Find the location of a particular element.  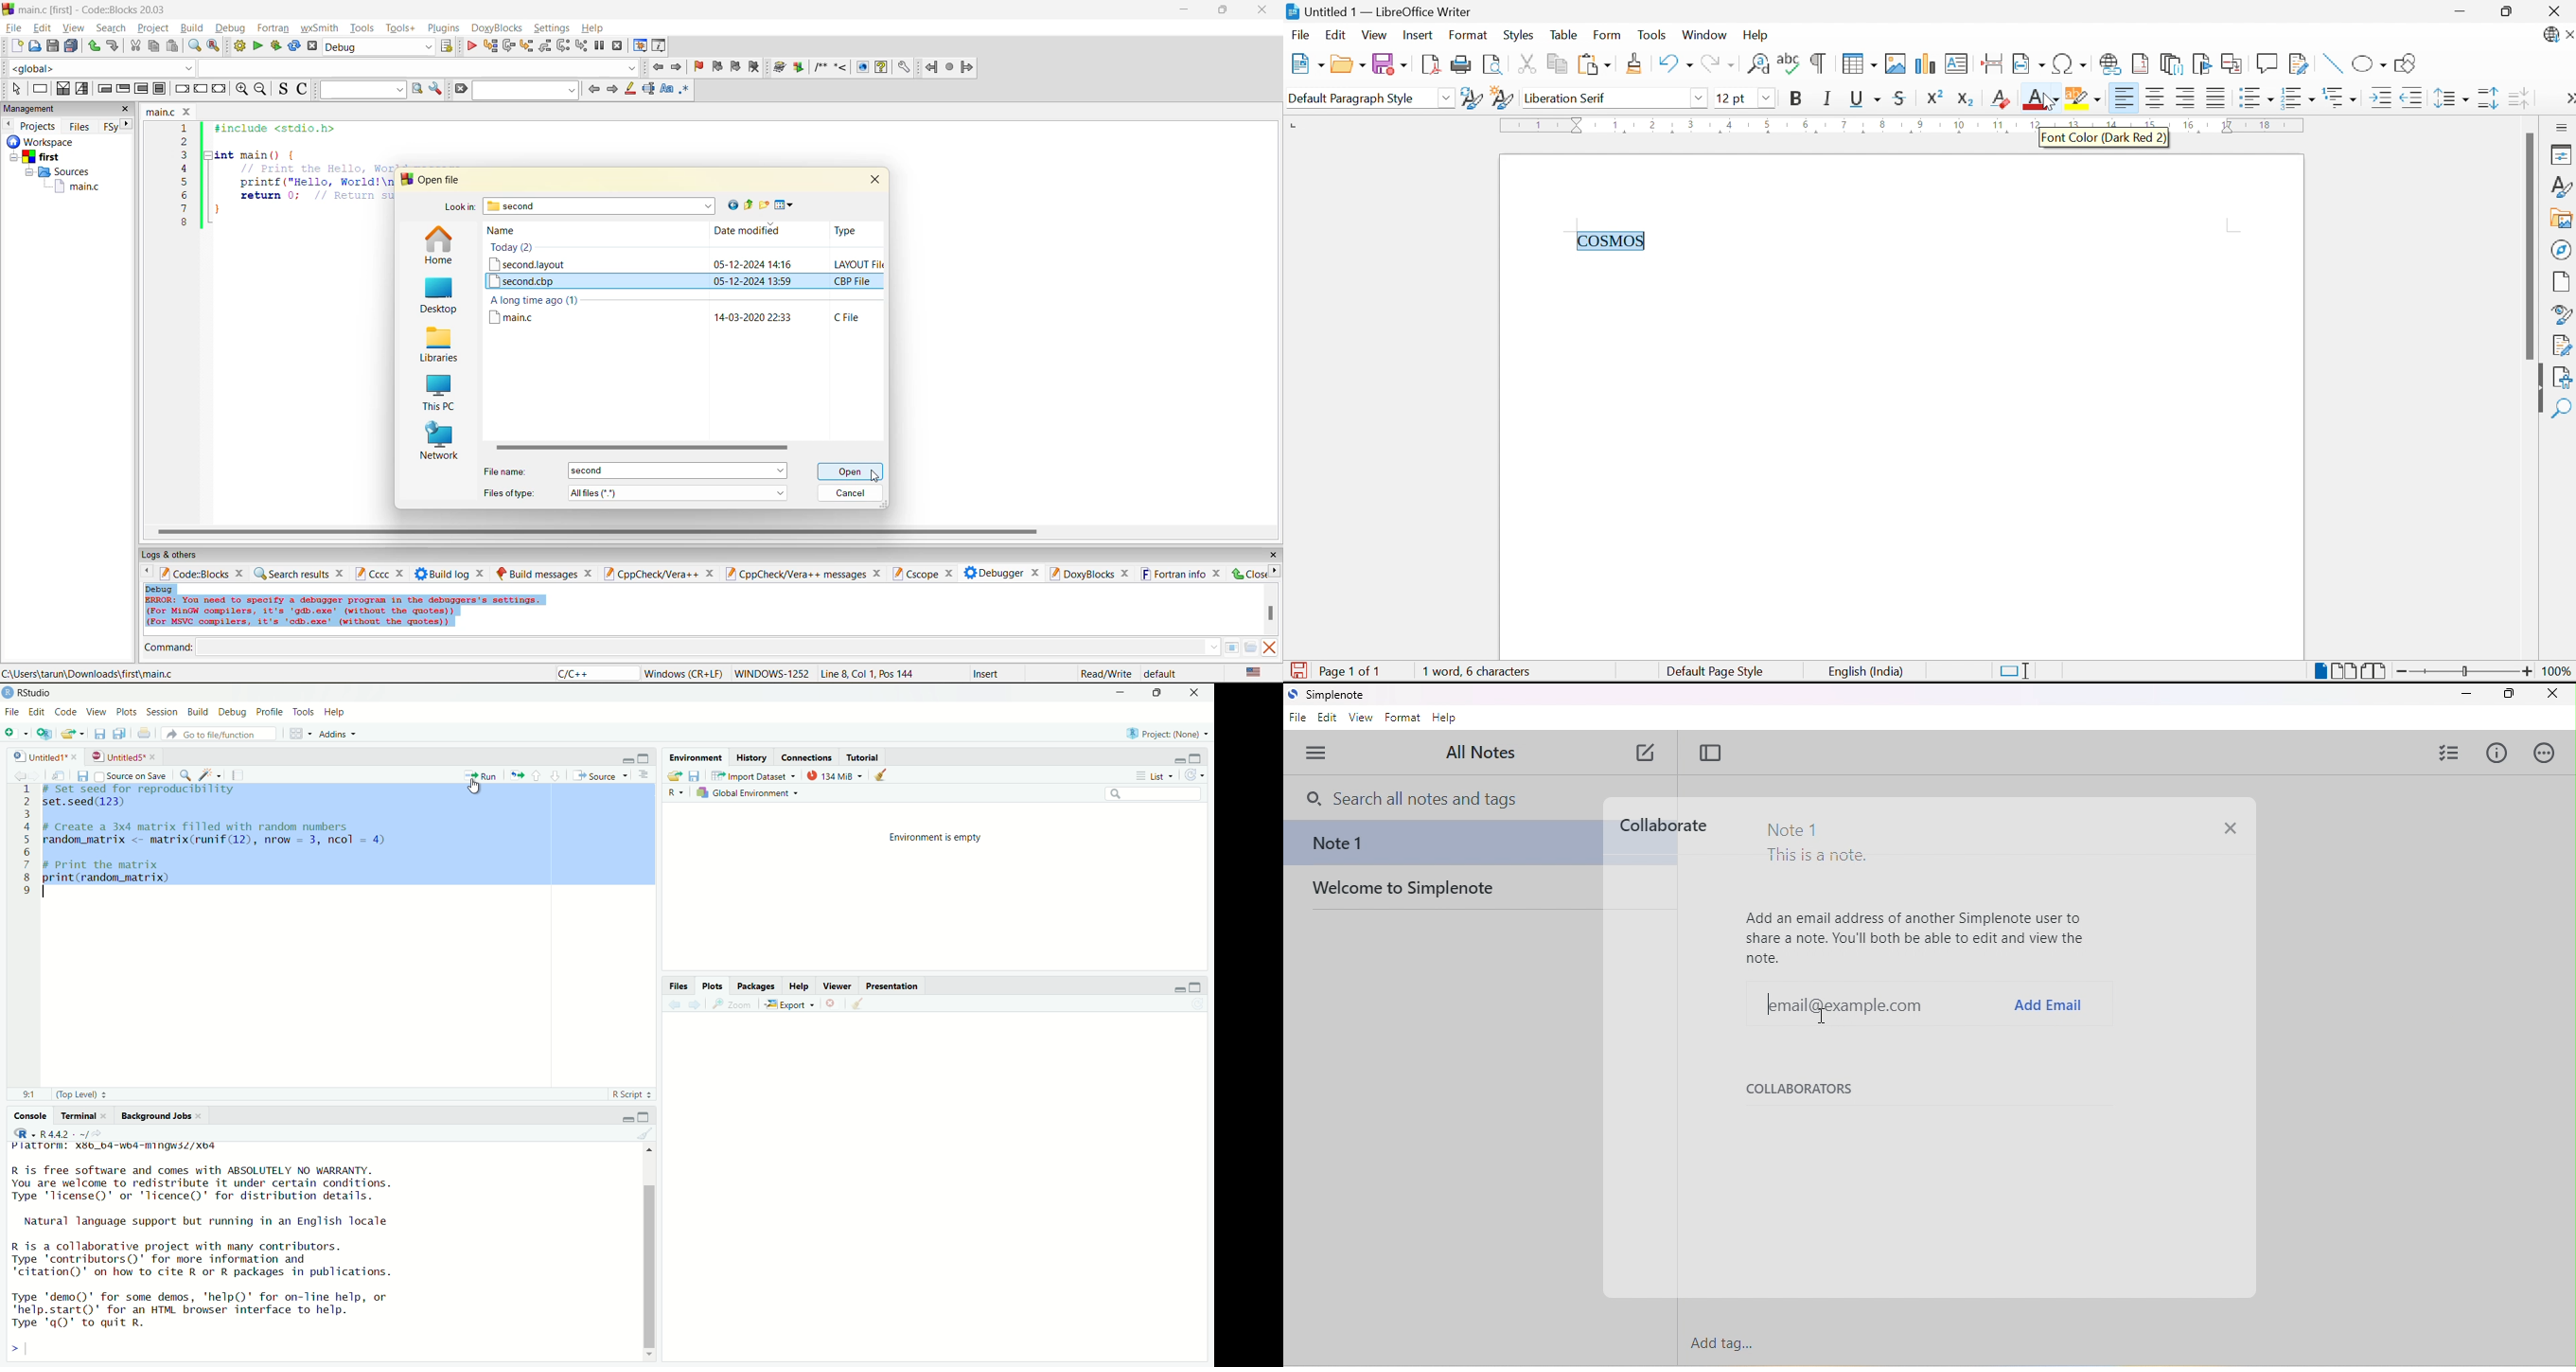

run search is located at coordinates (417, 89).